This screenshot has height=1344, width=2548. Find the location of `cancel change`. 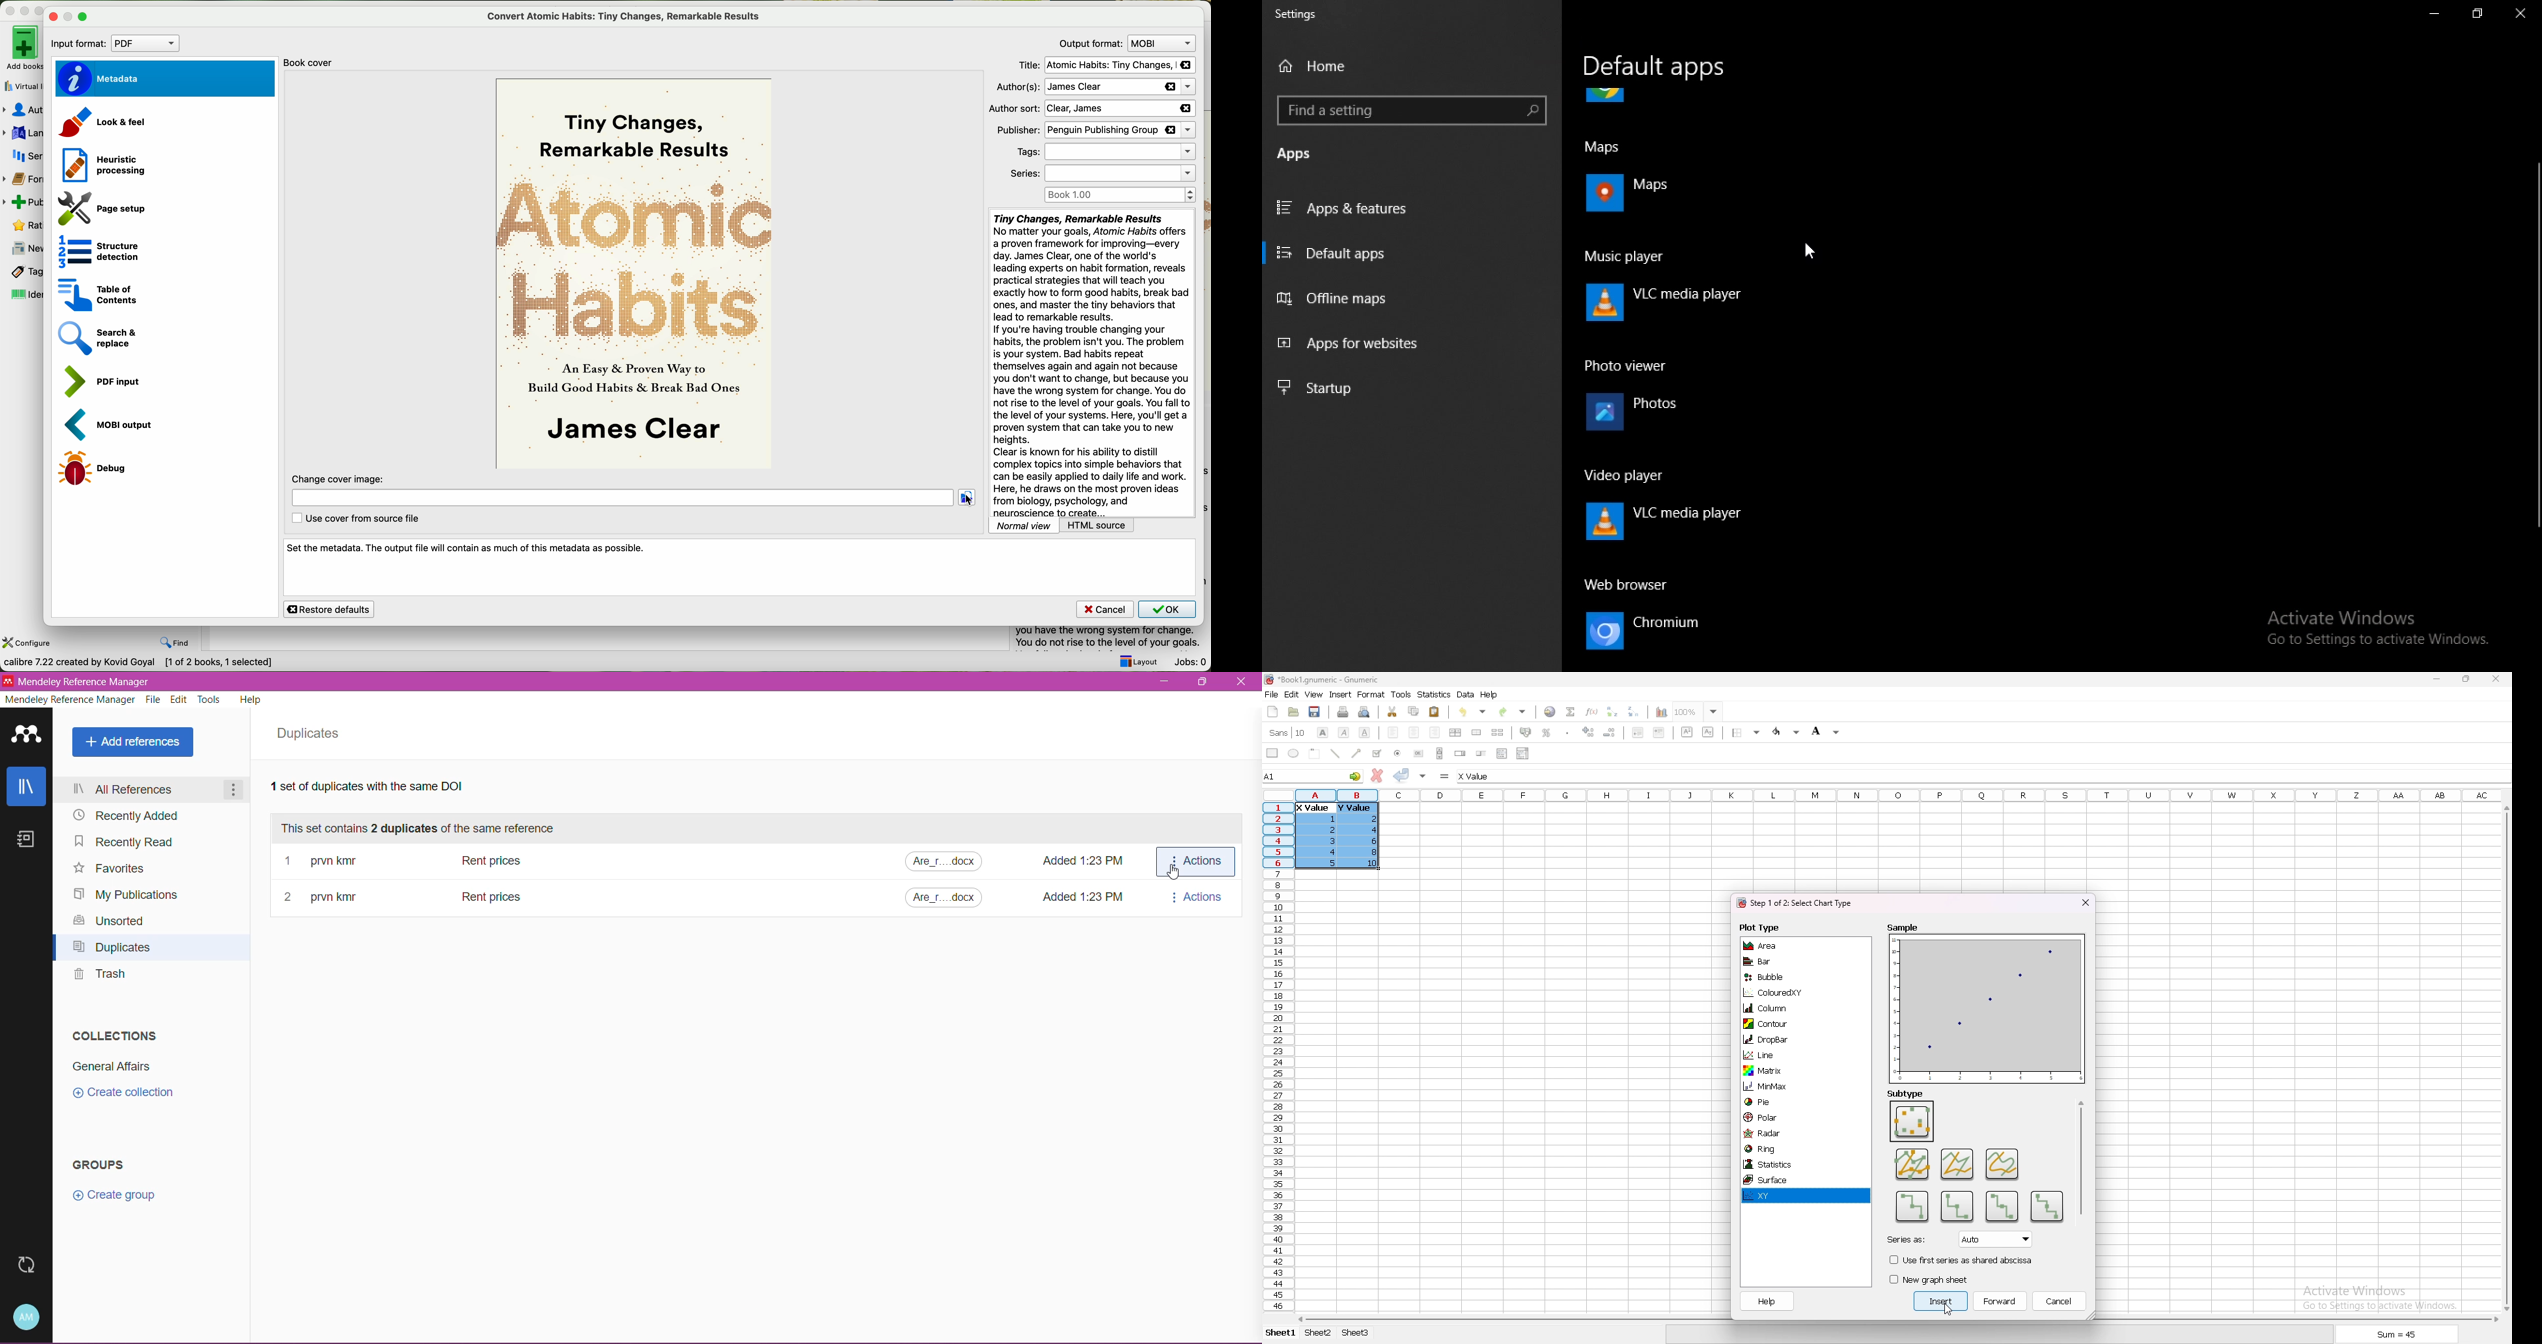

cancel change is located at coordinates (1378, 776).